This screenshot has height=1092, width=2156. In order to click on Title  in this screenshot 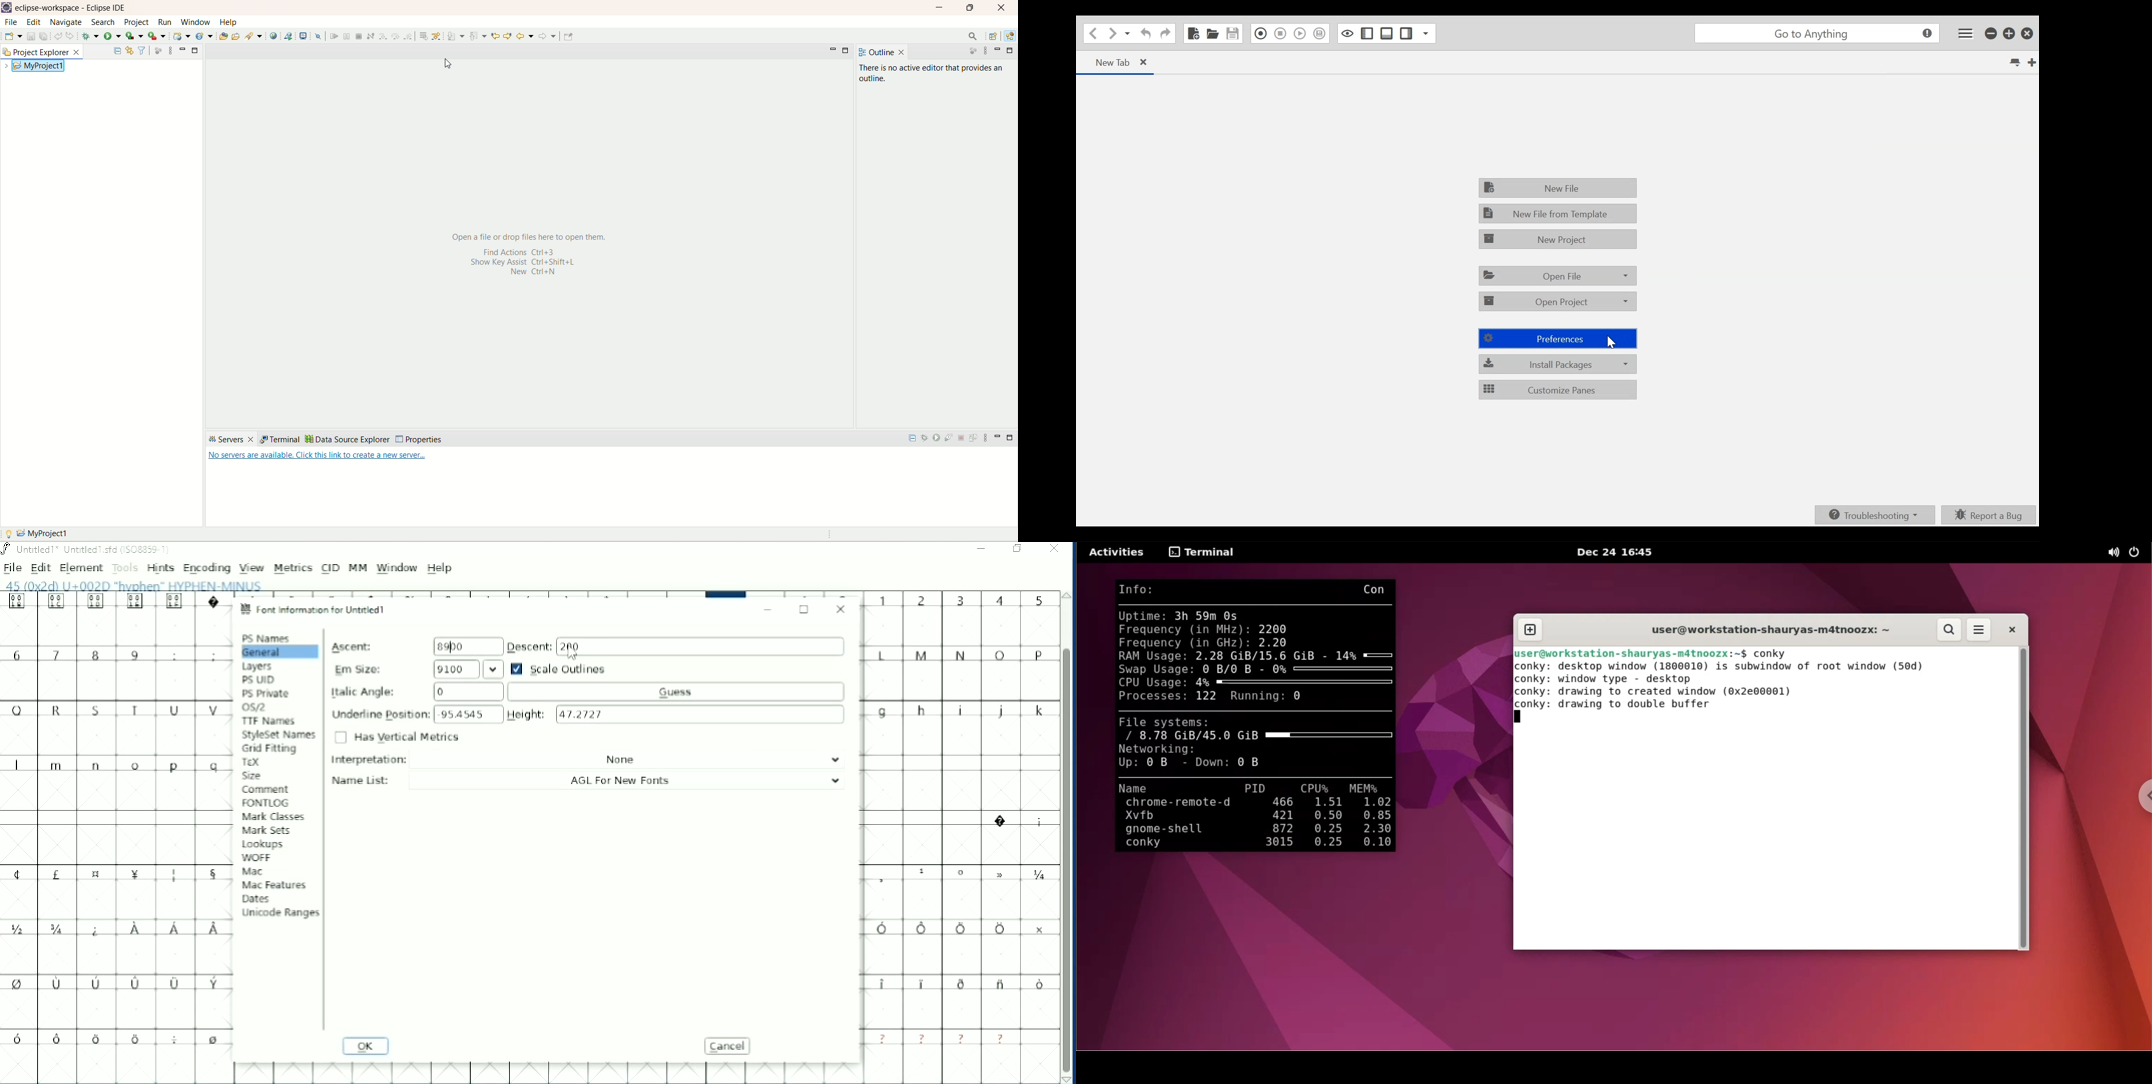, I will do `click(89, 550)`.